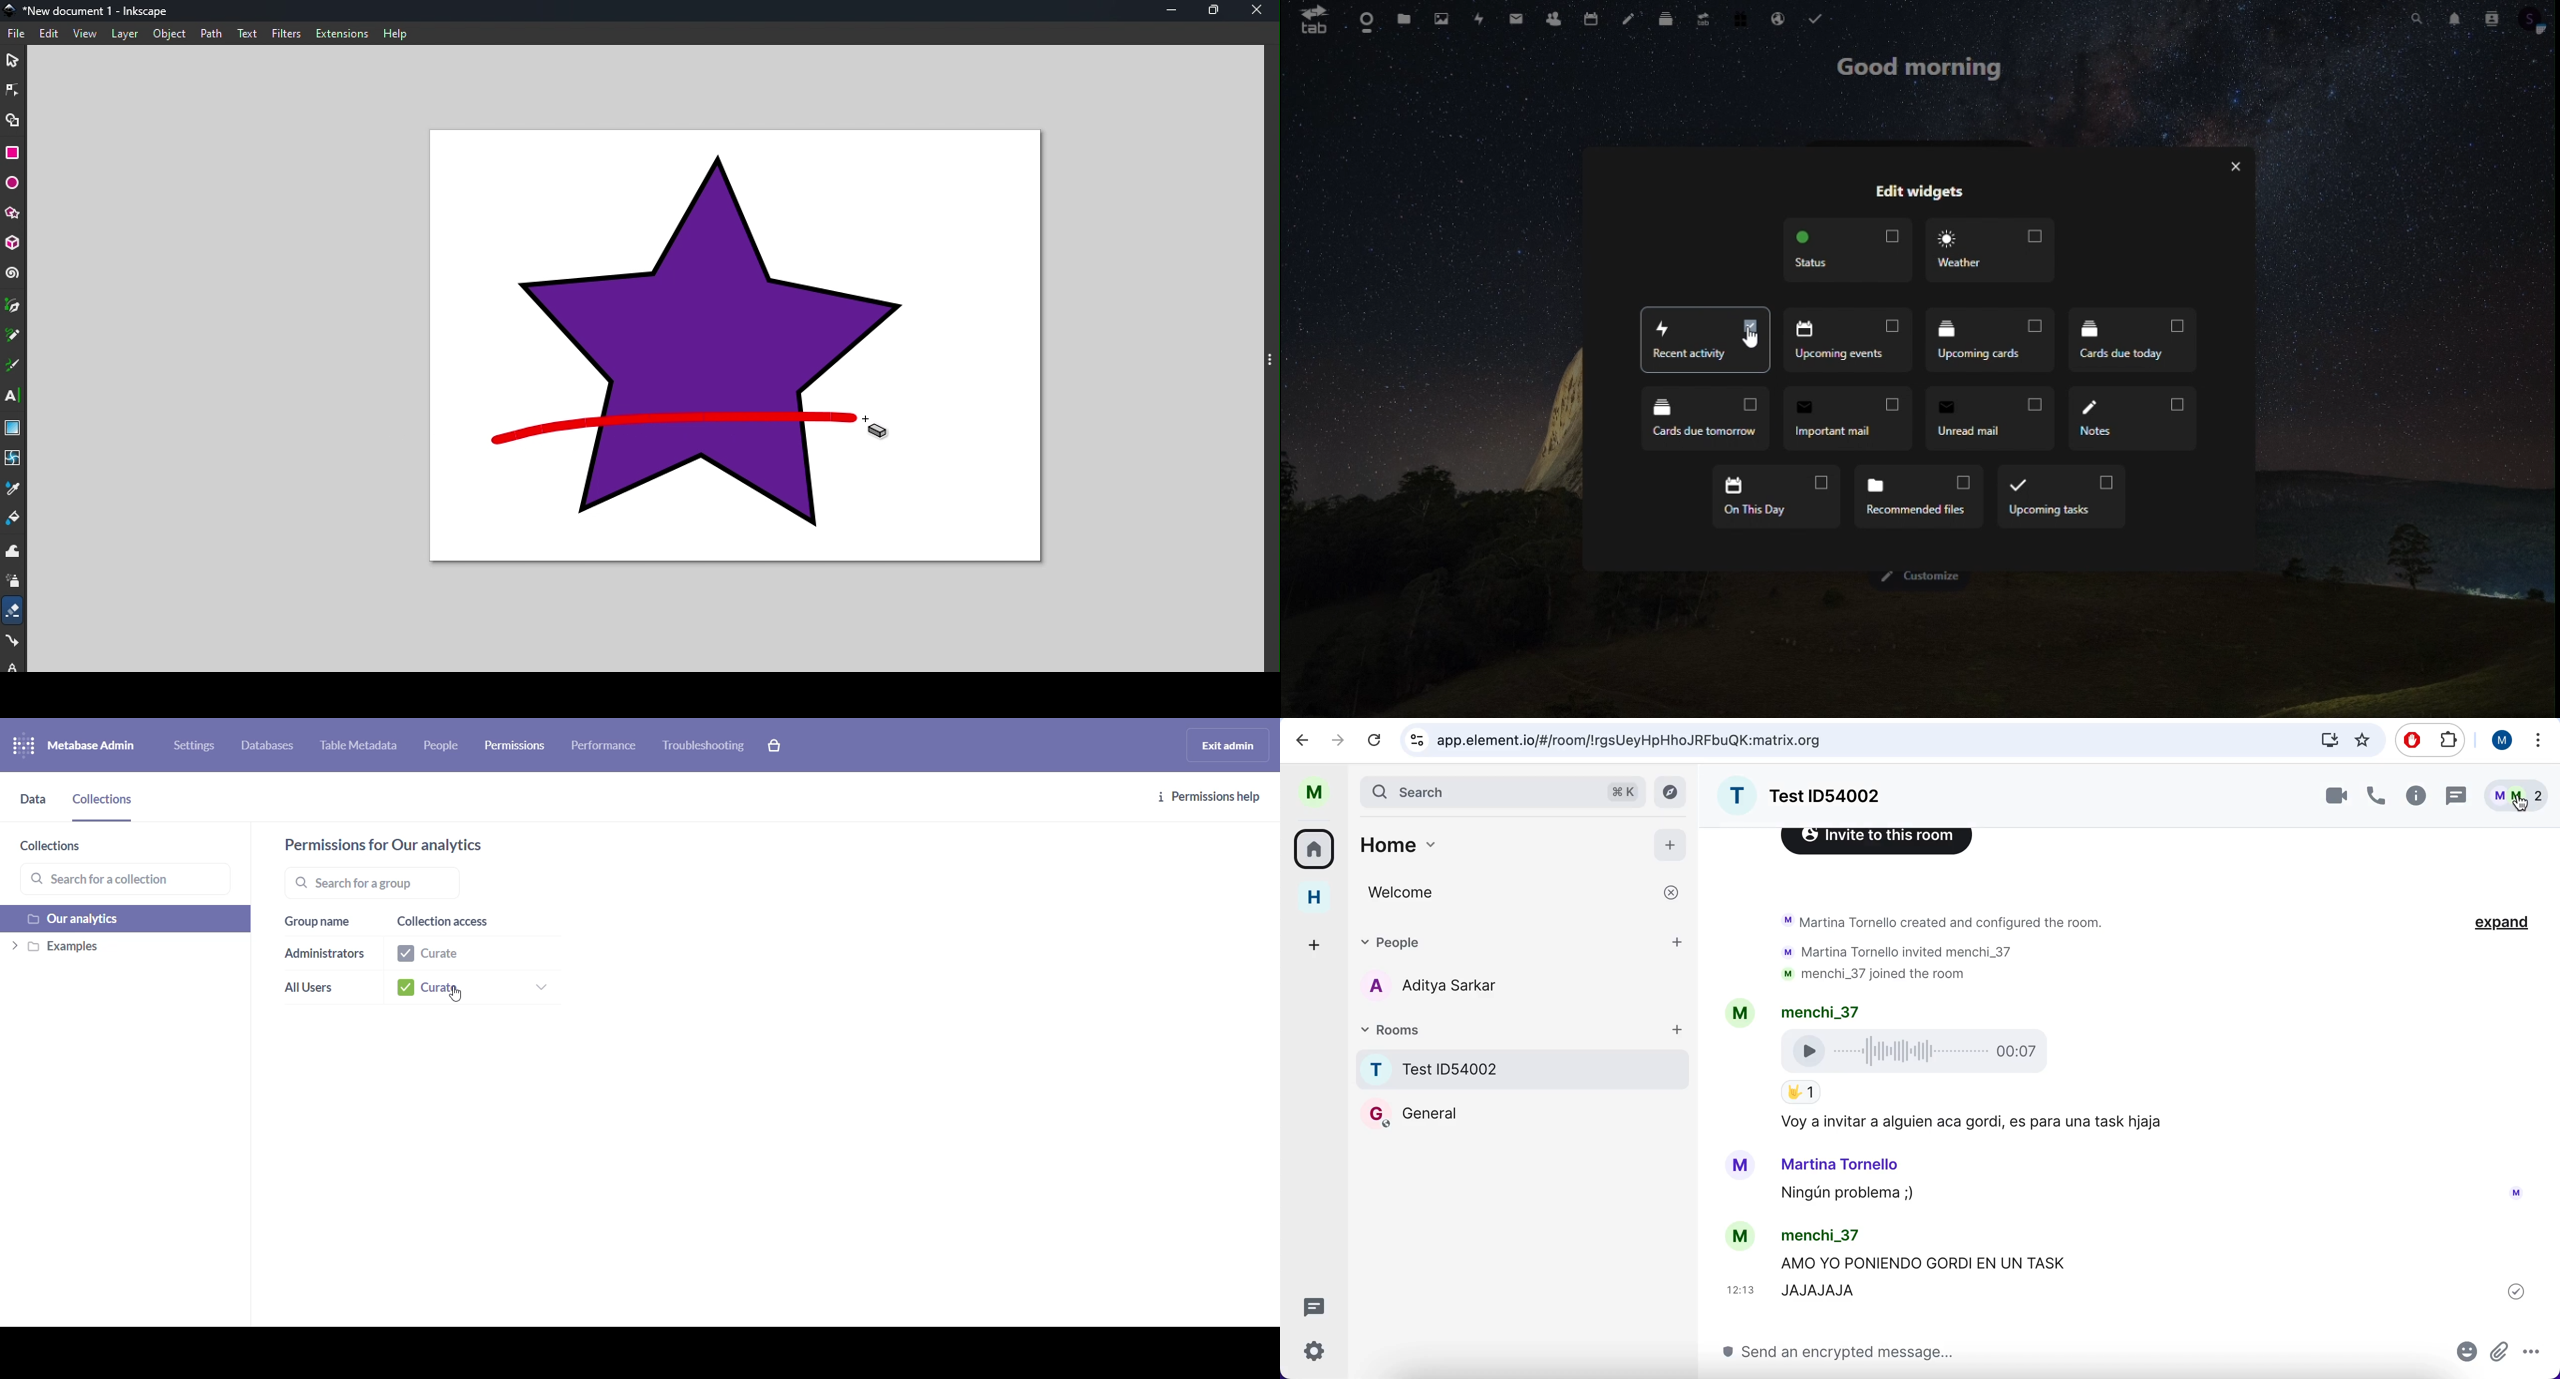 This screenshot has width=2576, height=1400. I want to click on on this day, so click(1775, 496).